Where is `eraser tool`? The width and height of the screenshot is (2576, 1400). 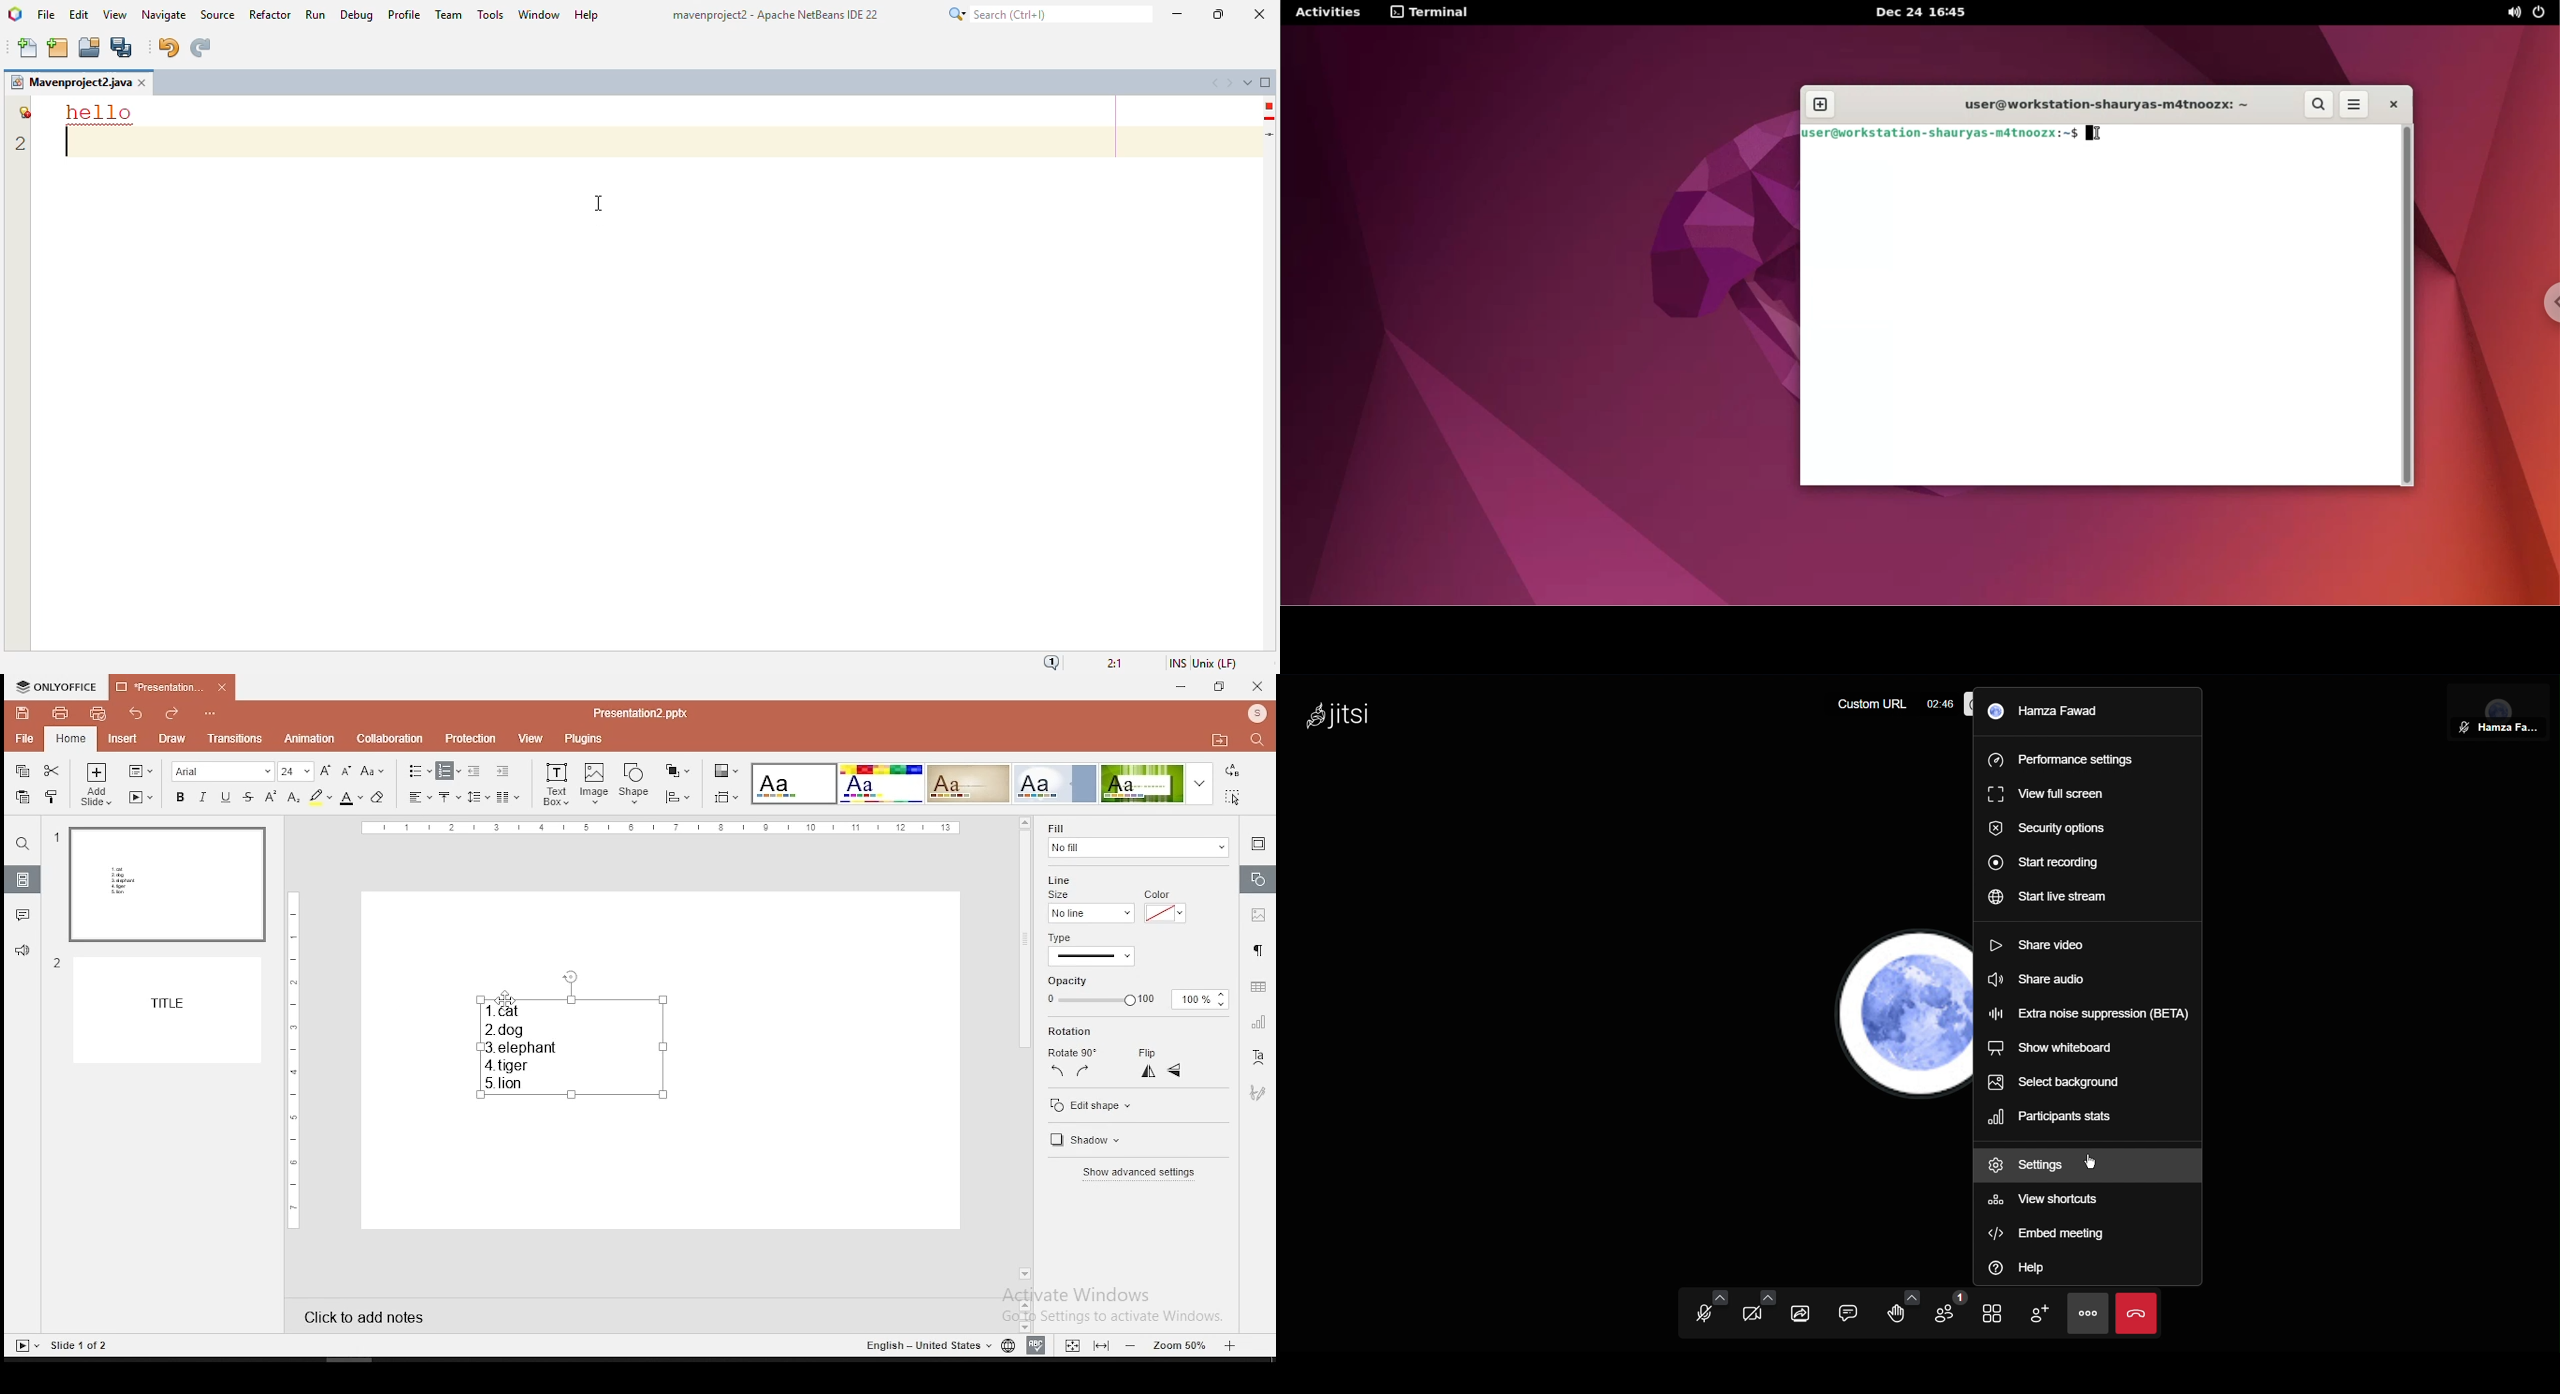 eraser tool is located at coordinates (380, 797).